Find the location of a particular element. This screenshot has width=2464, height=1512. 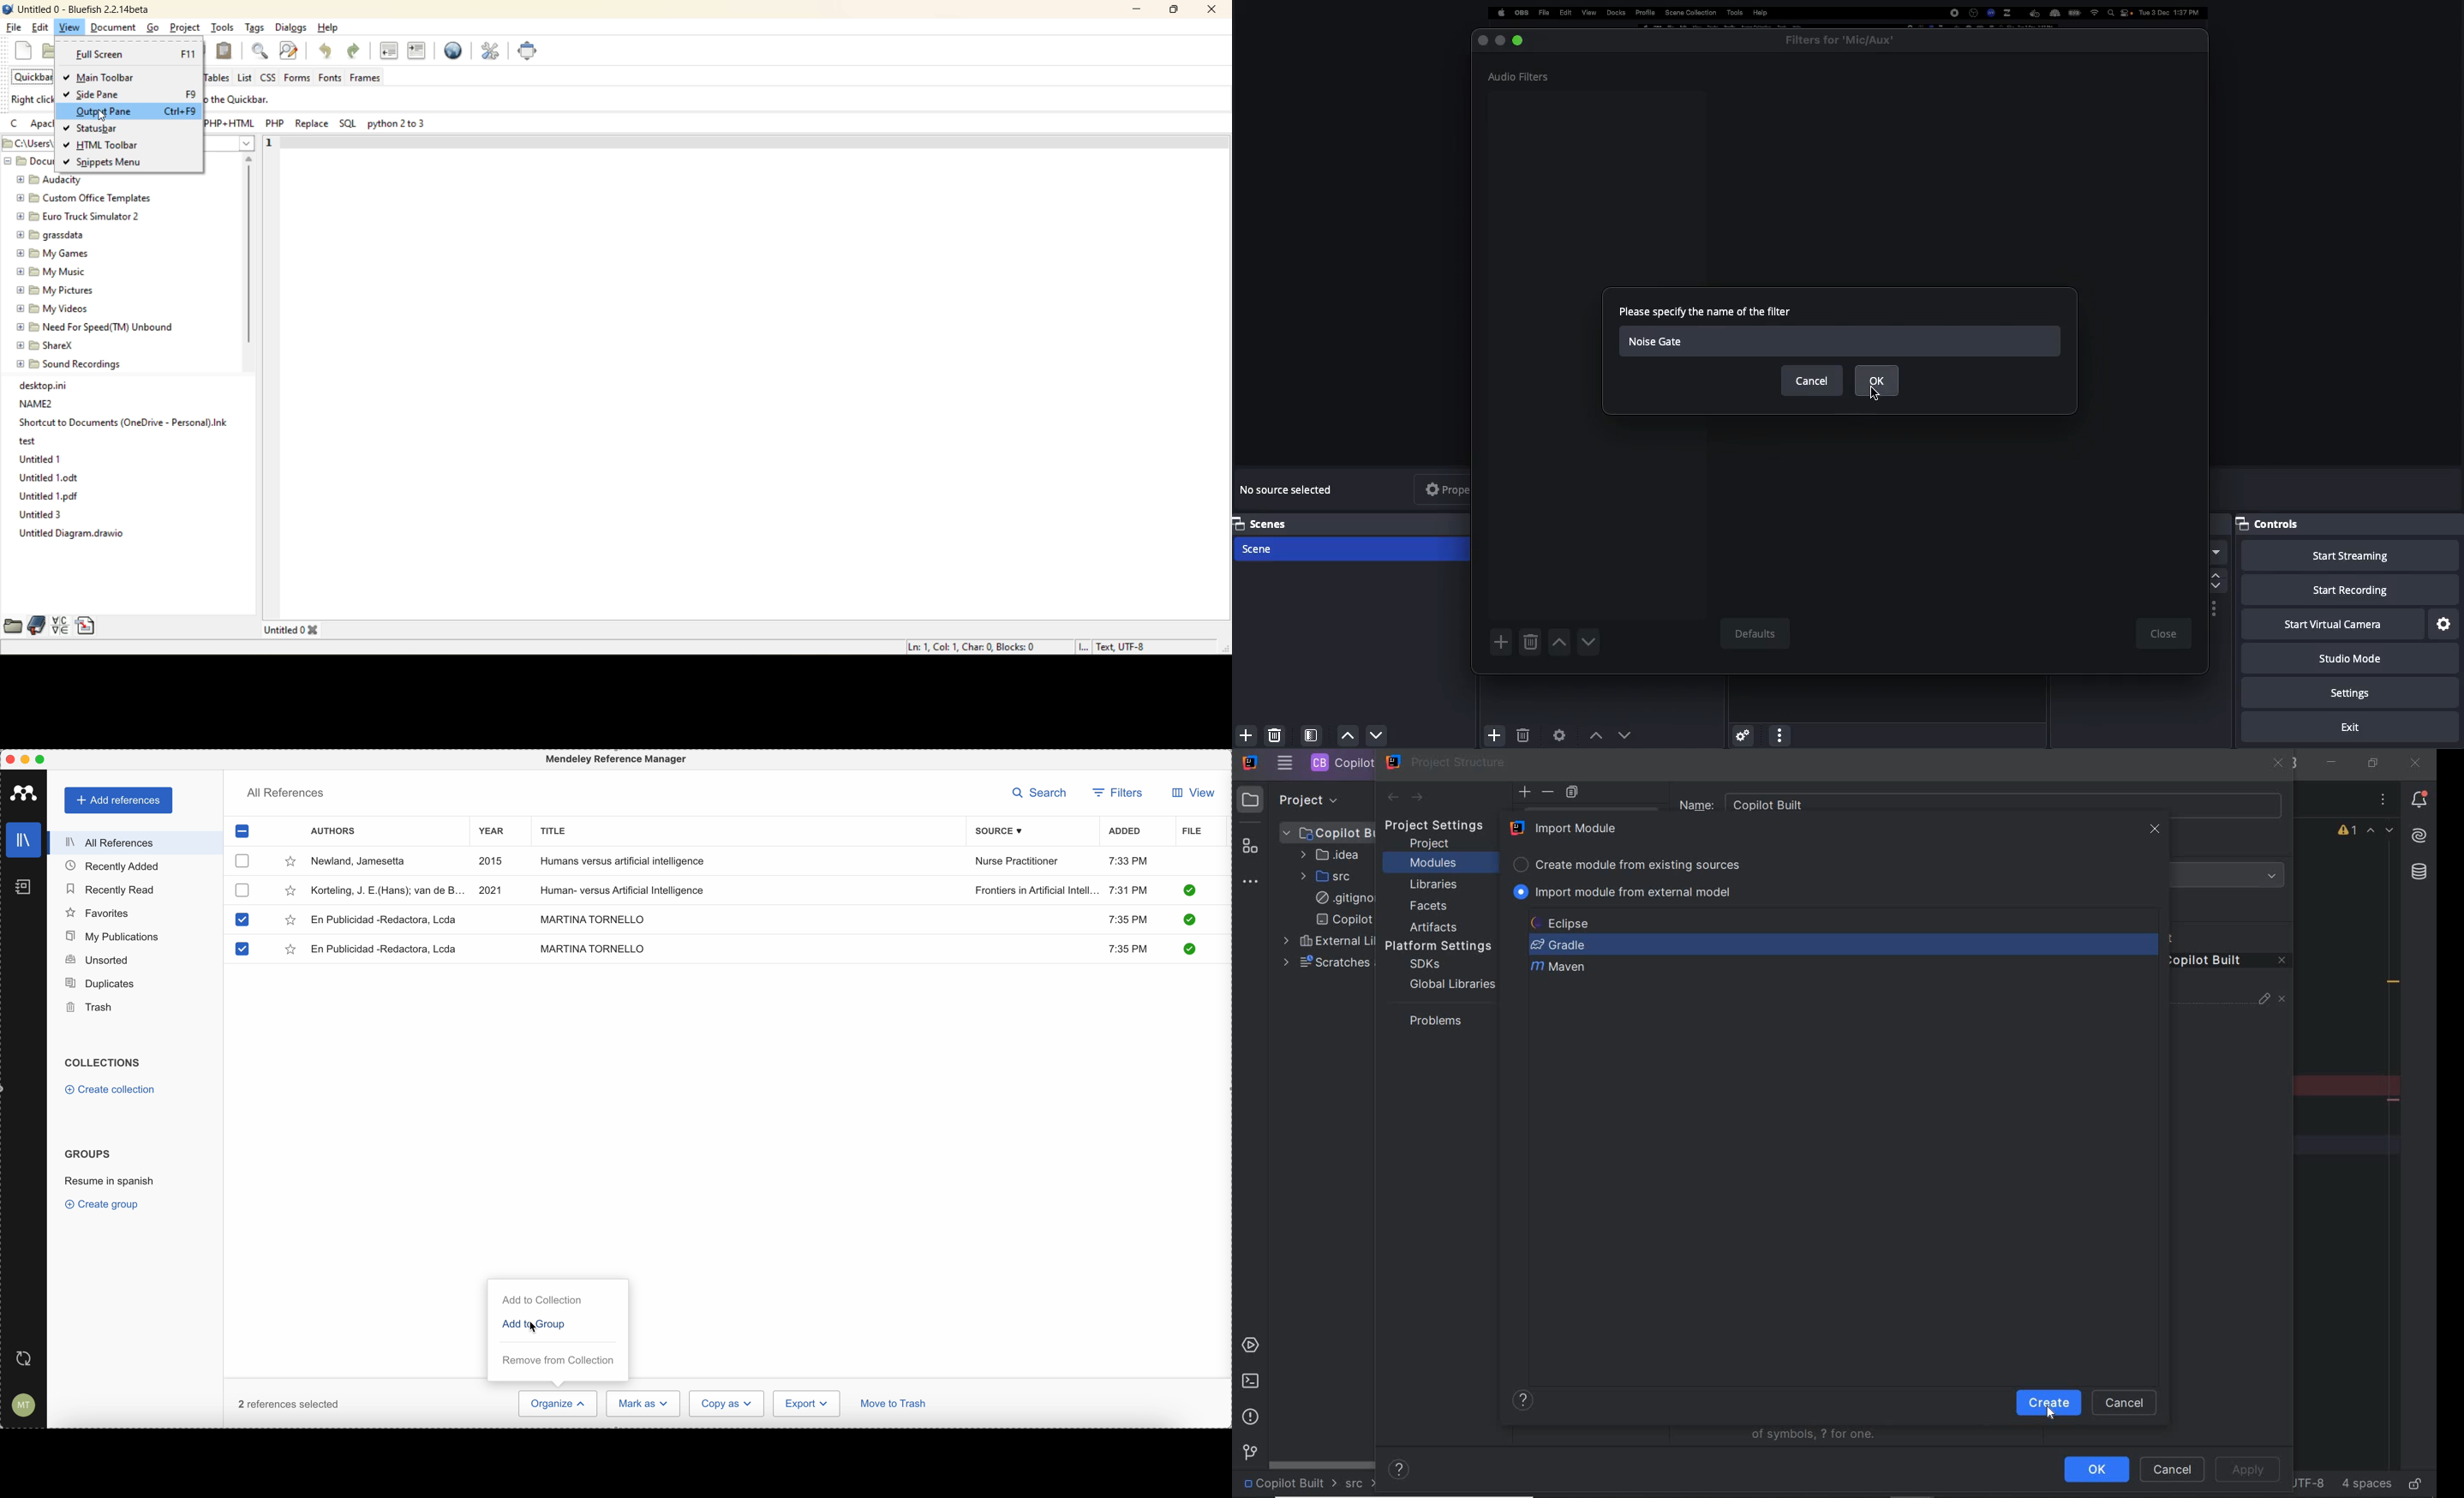

Maximize is located at coordinates (1522, 40).